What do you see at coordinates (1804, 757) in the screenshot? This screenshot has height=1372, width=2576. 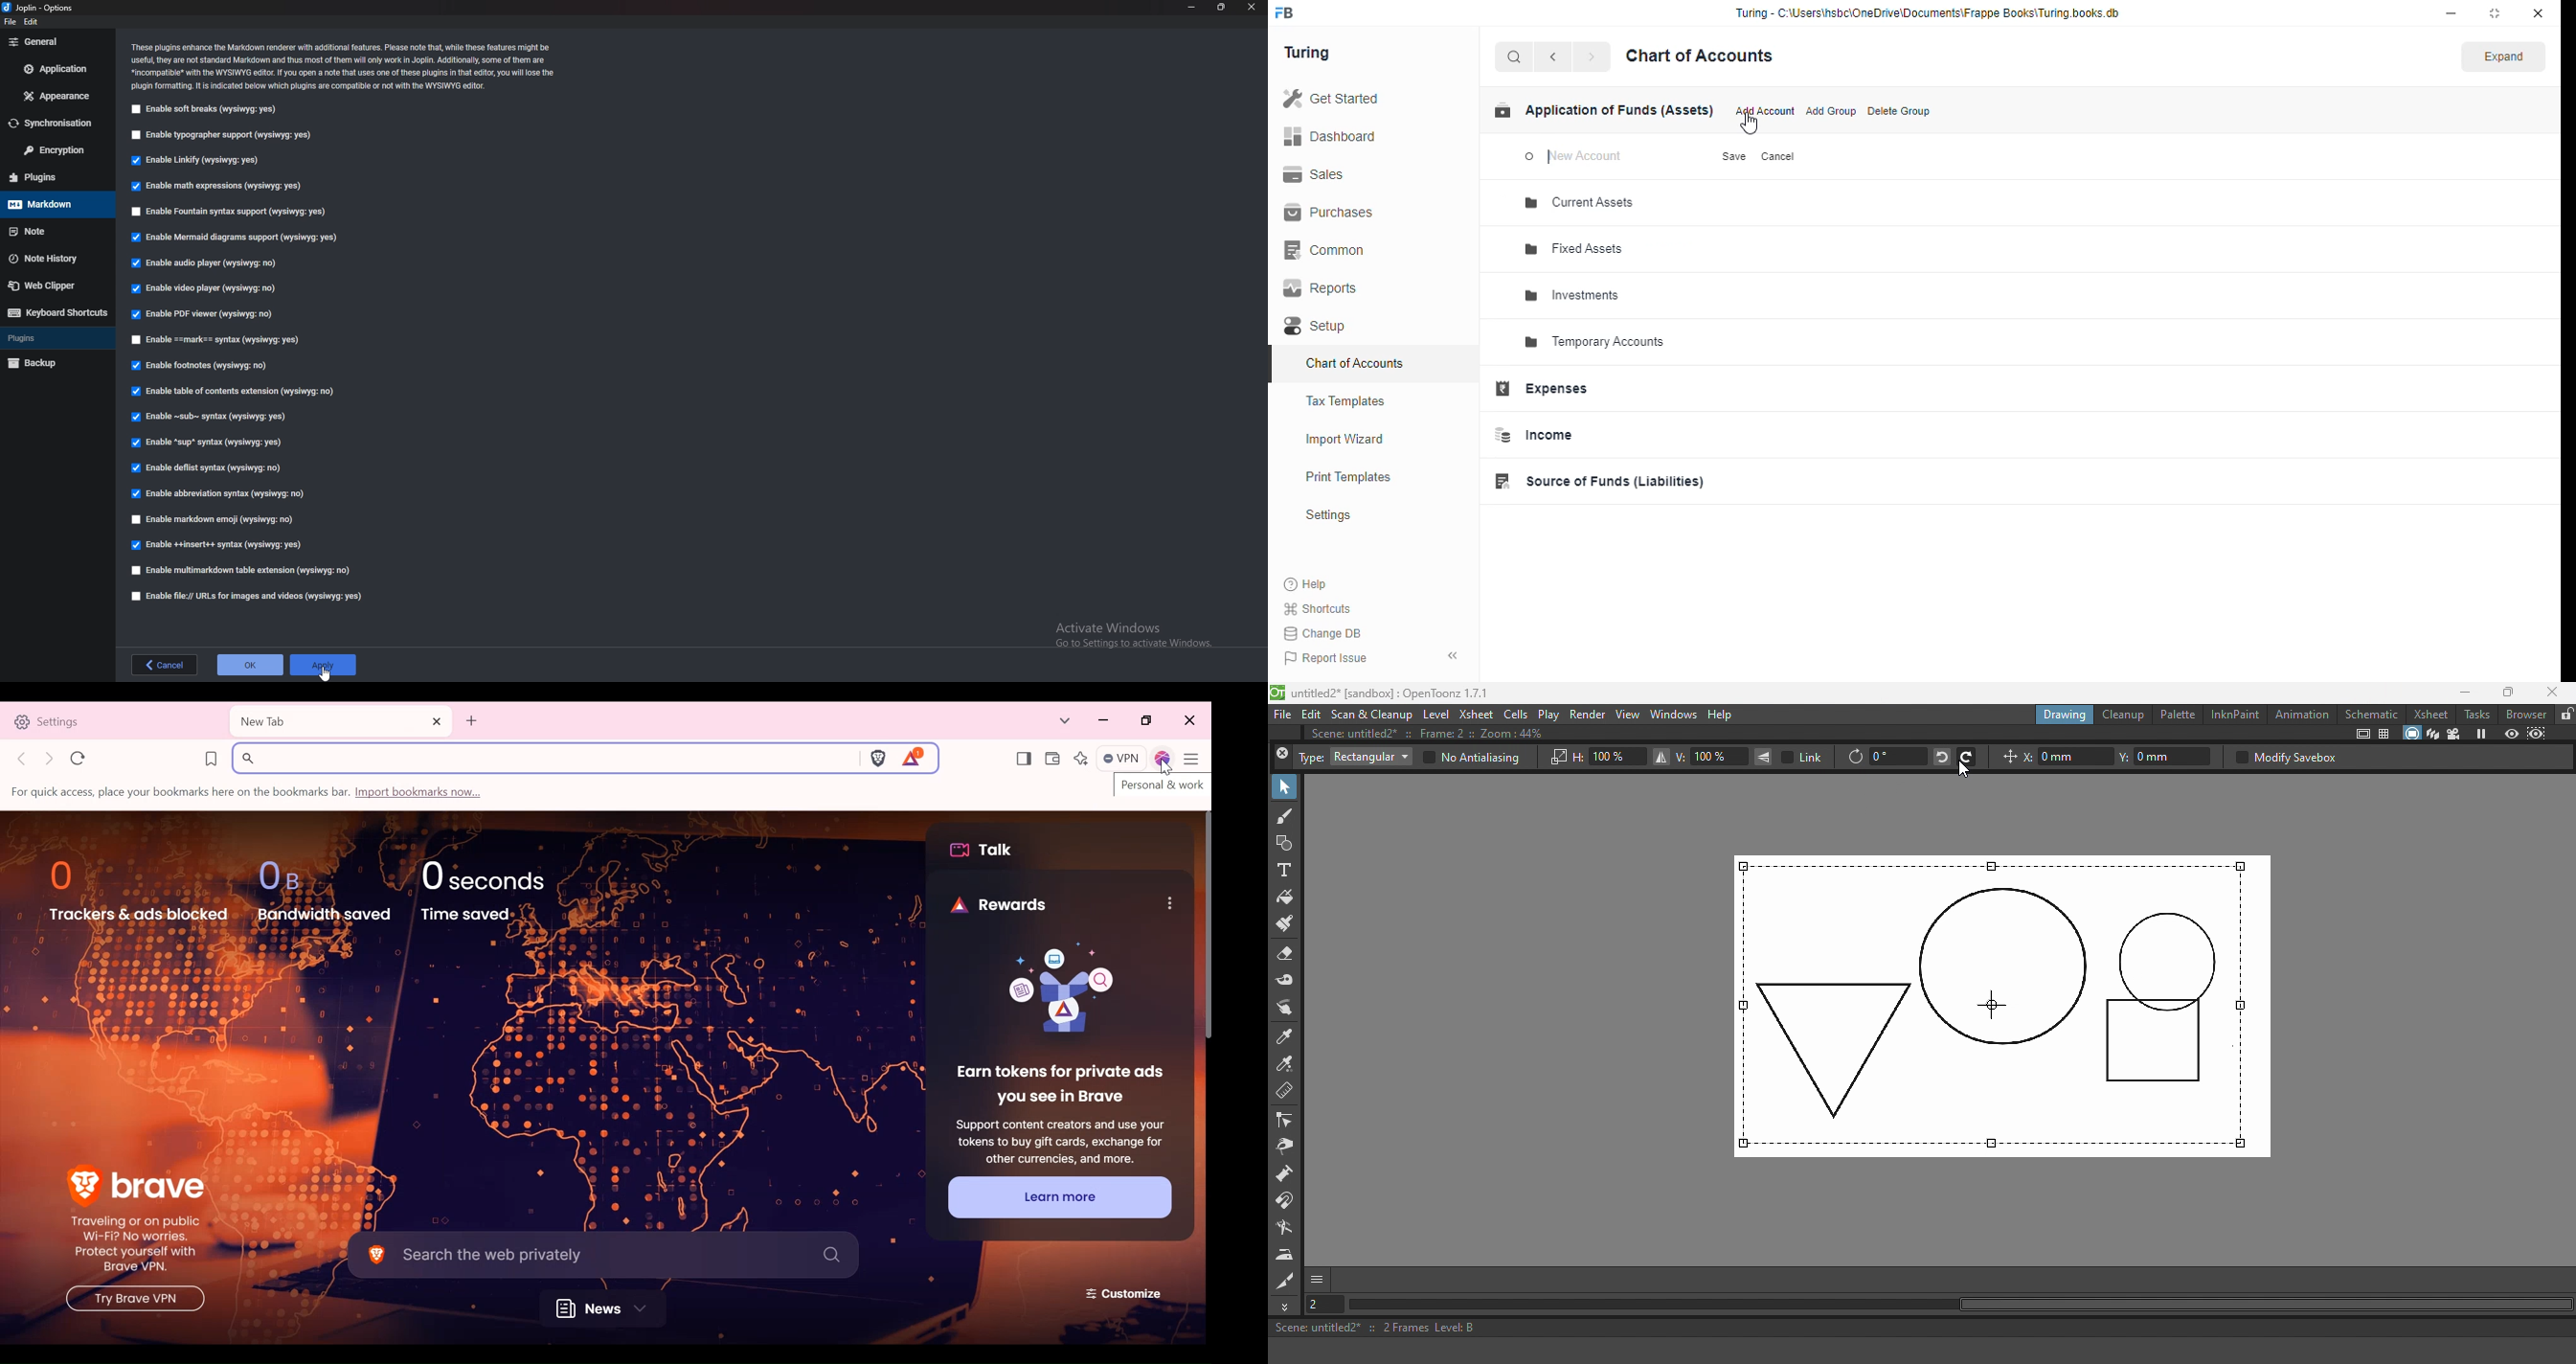 I see `Link` at bounding box center [1804, 757].